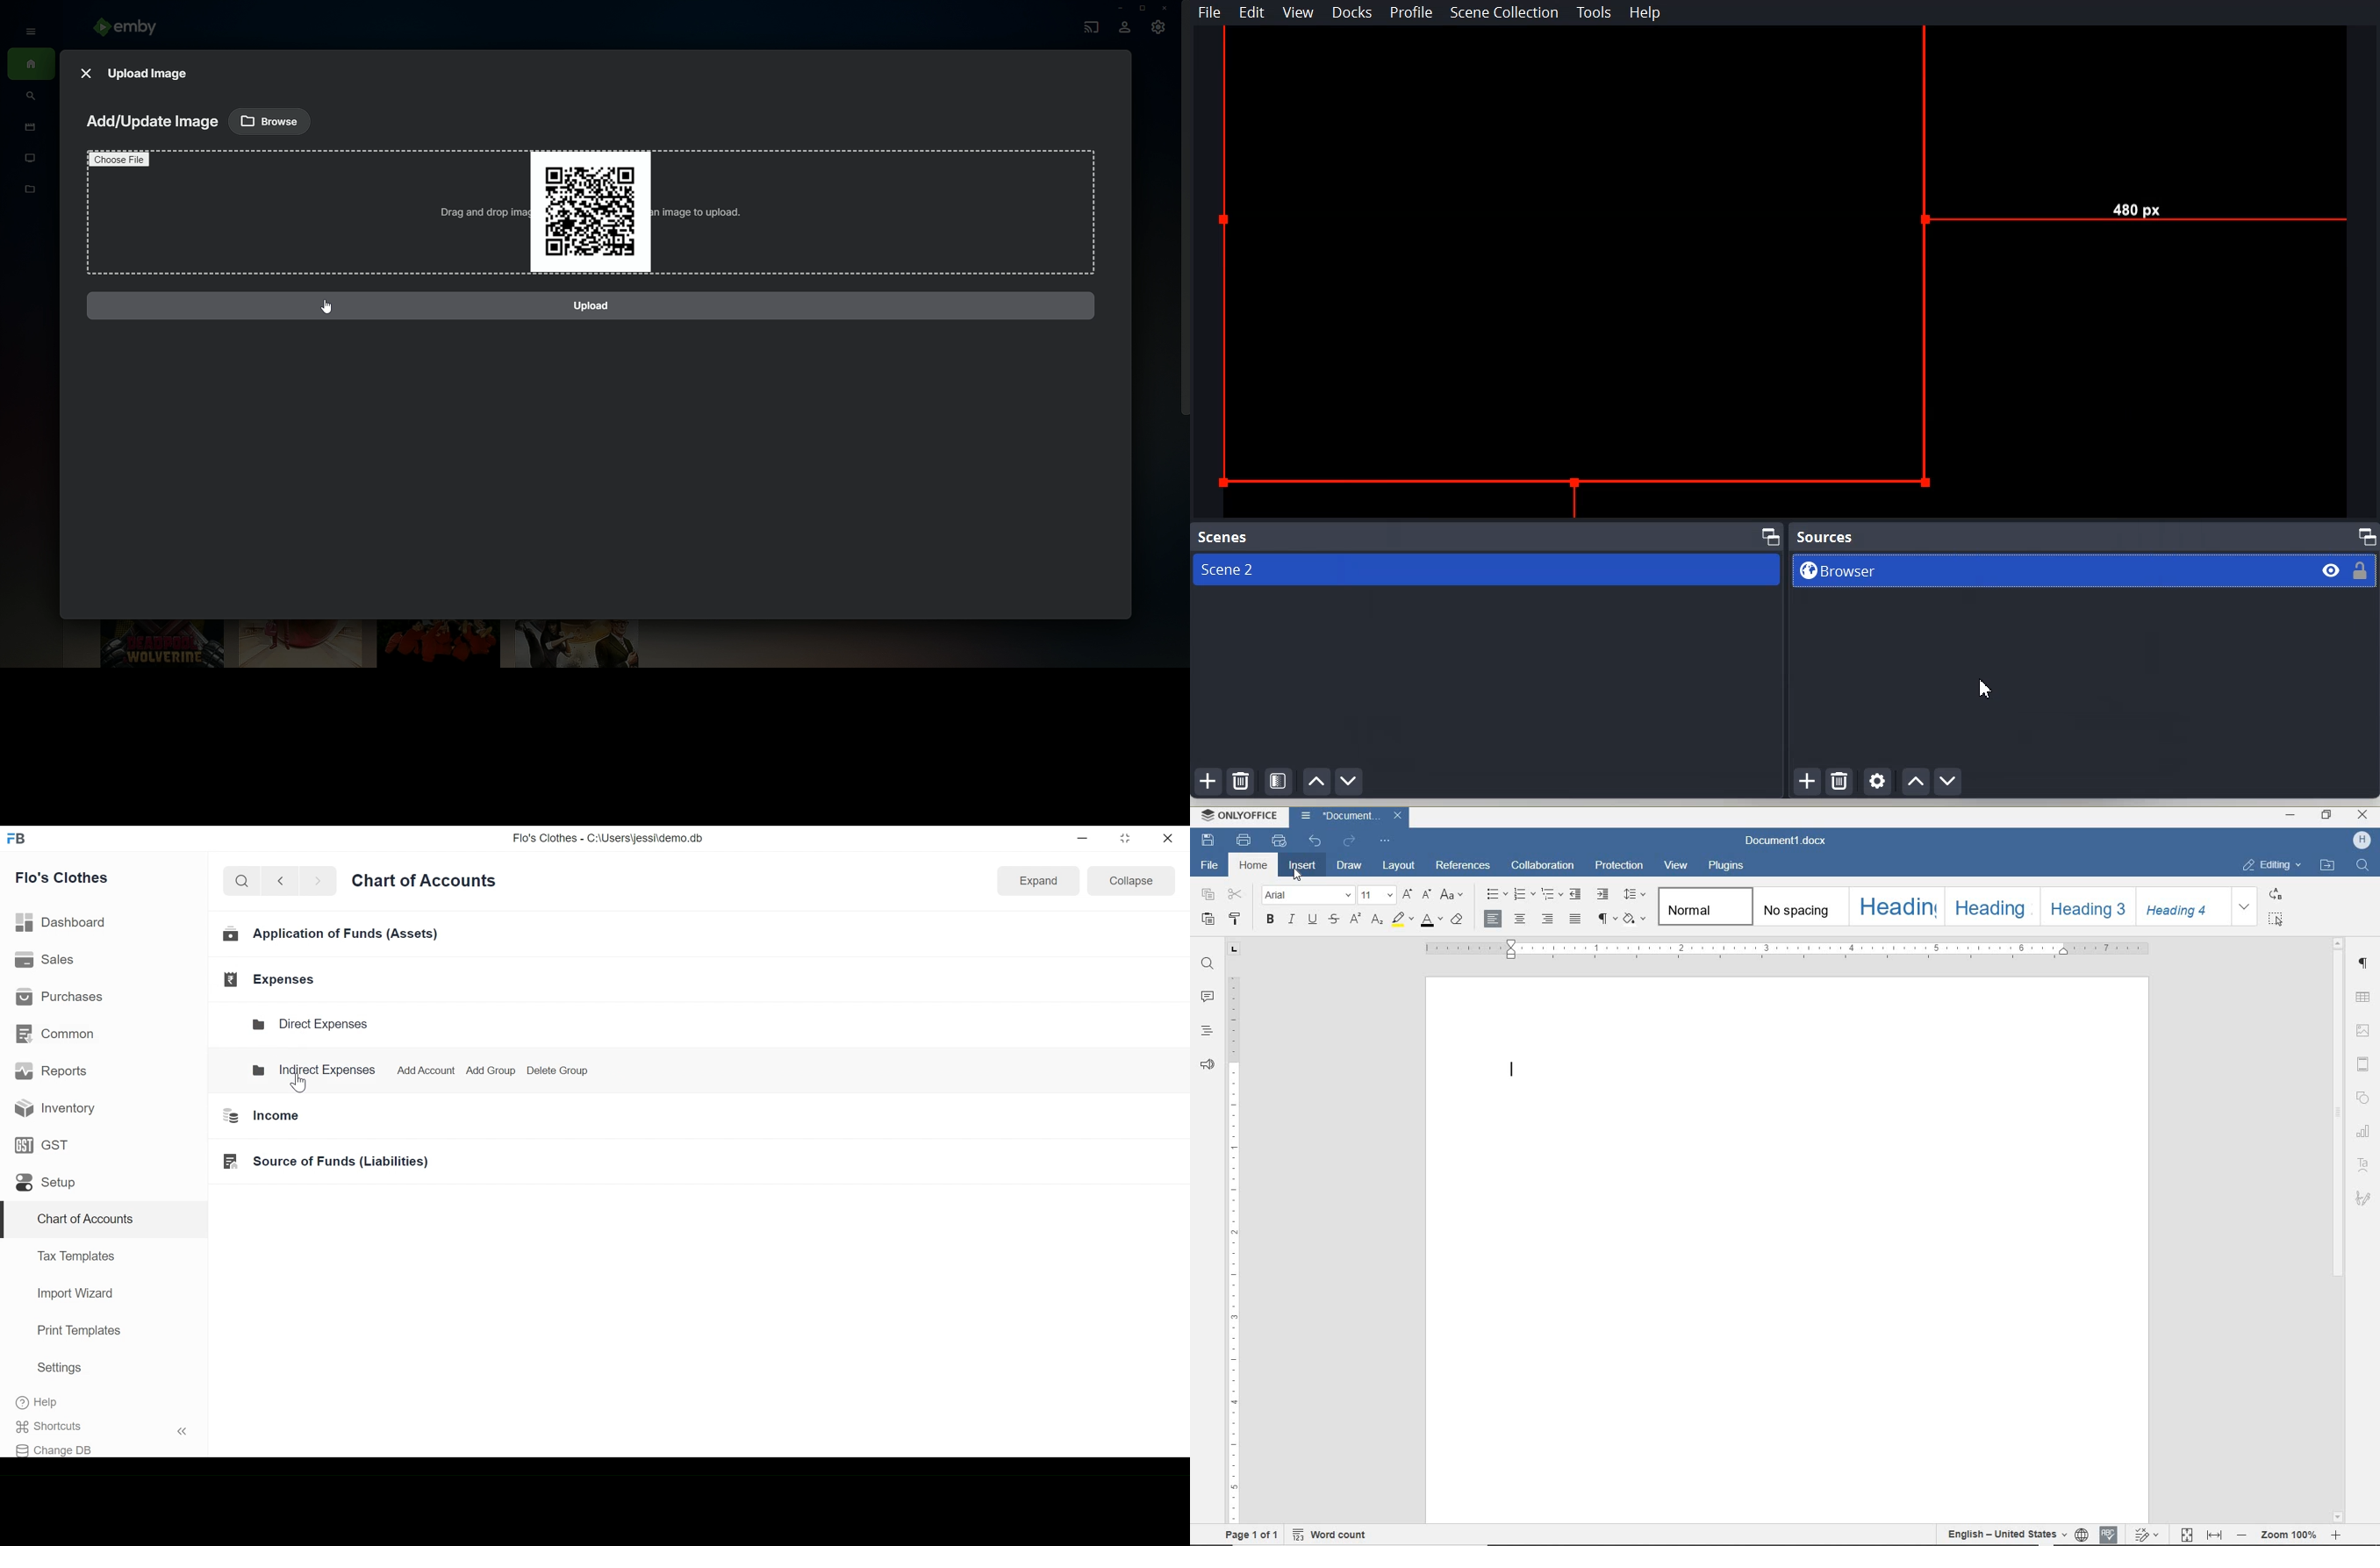 The image size is (2380, 1568). Describe the element at coordinates (1280, 780) in the screenshot. I see `Open Scene Filter` at that location.